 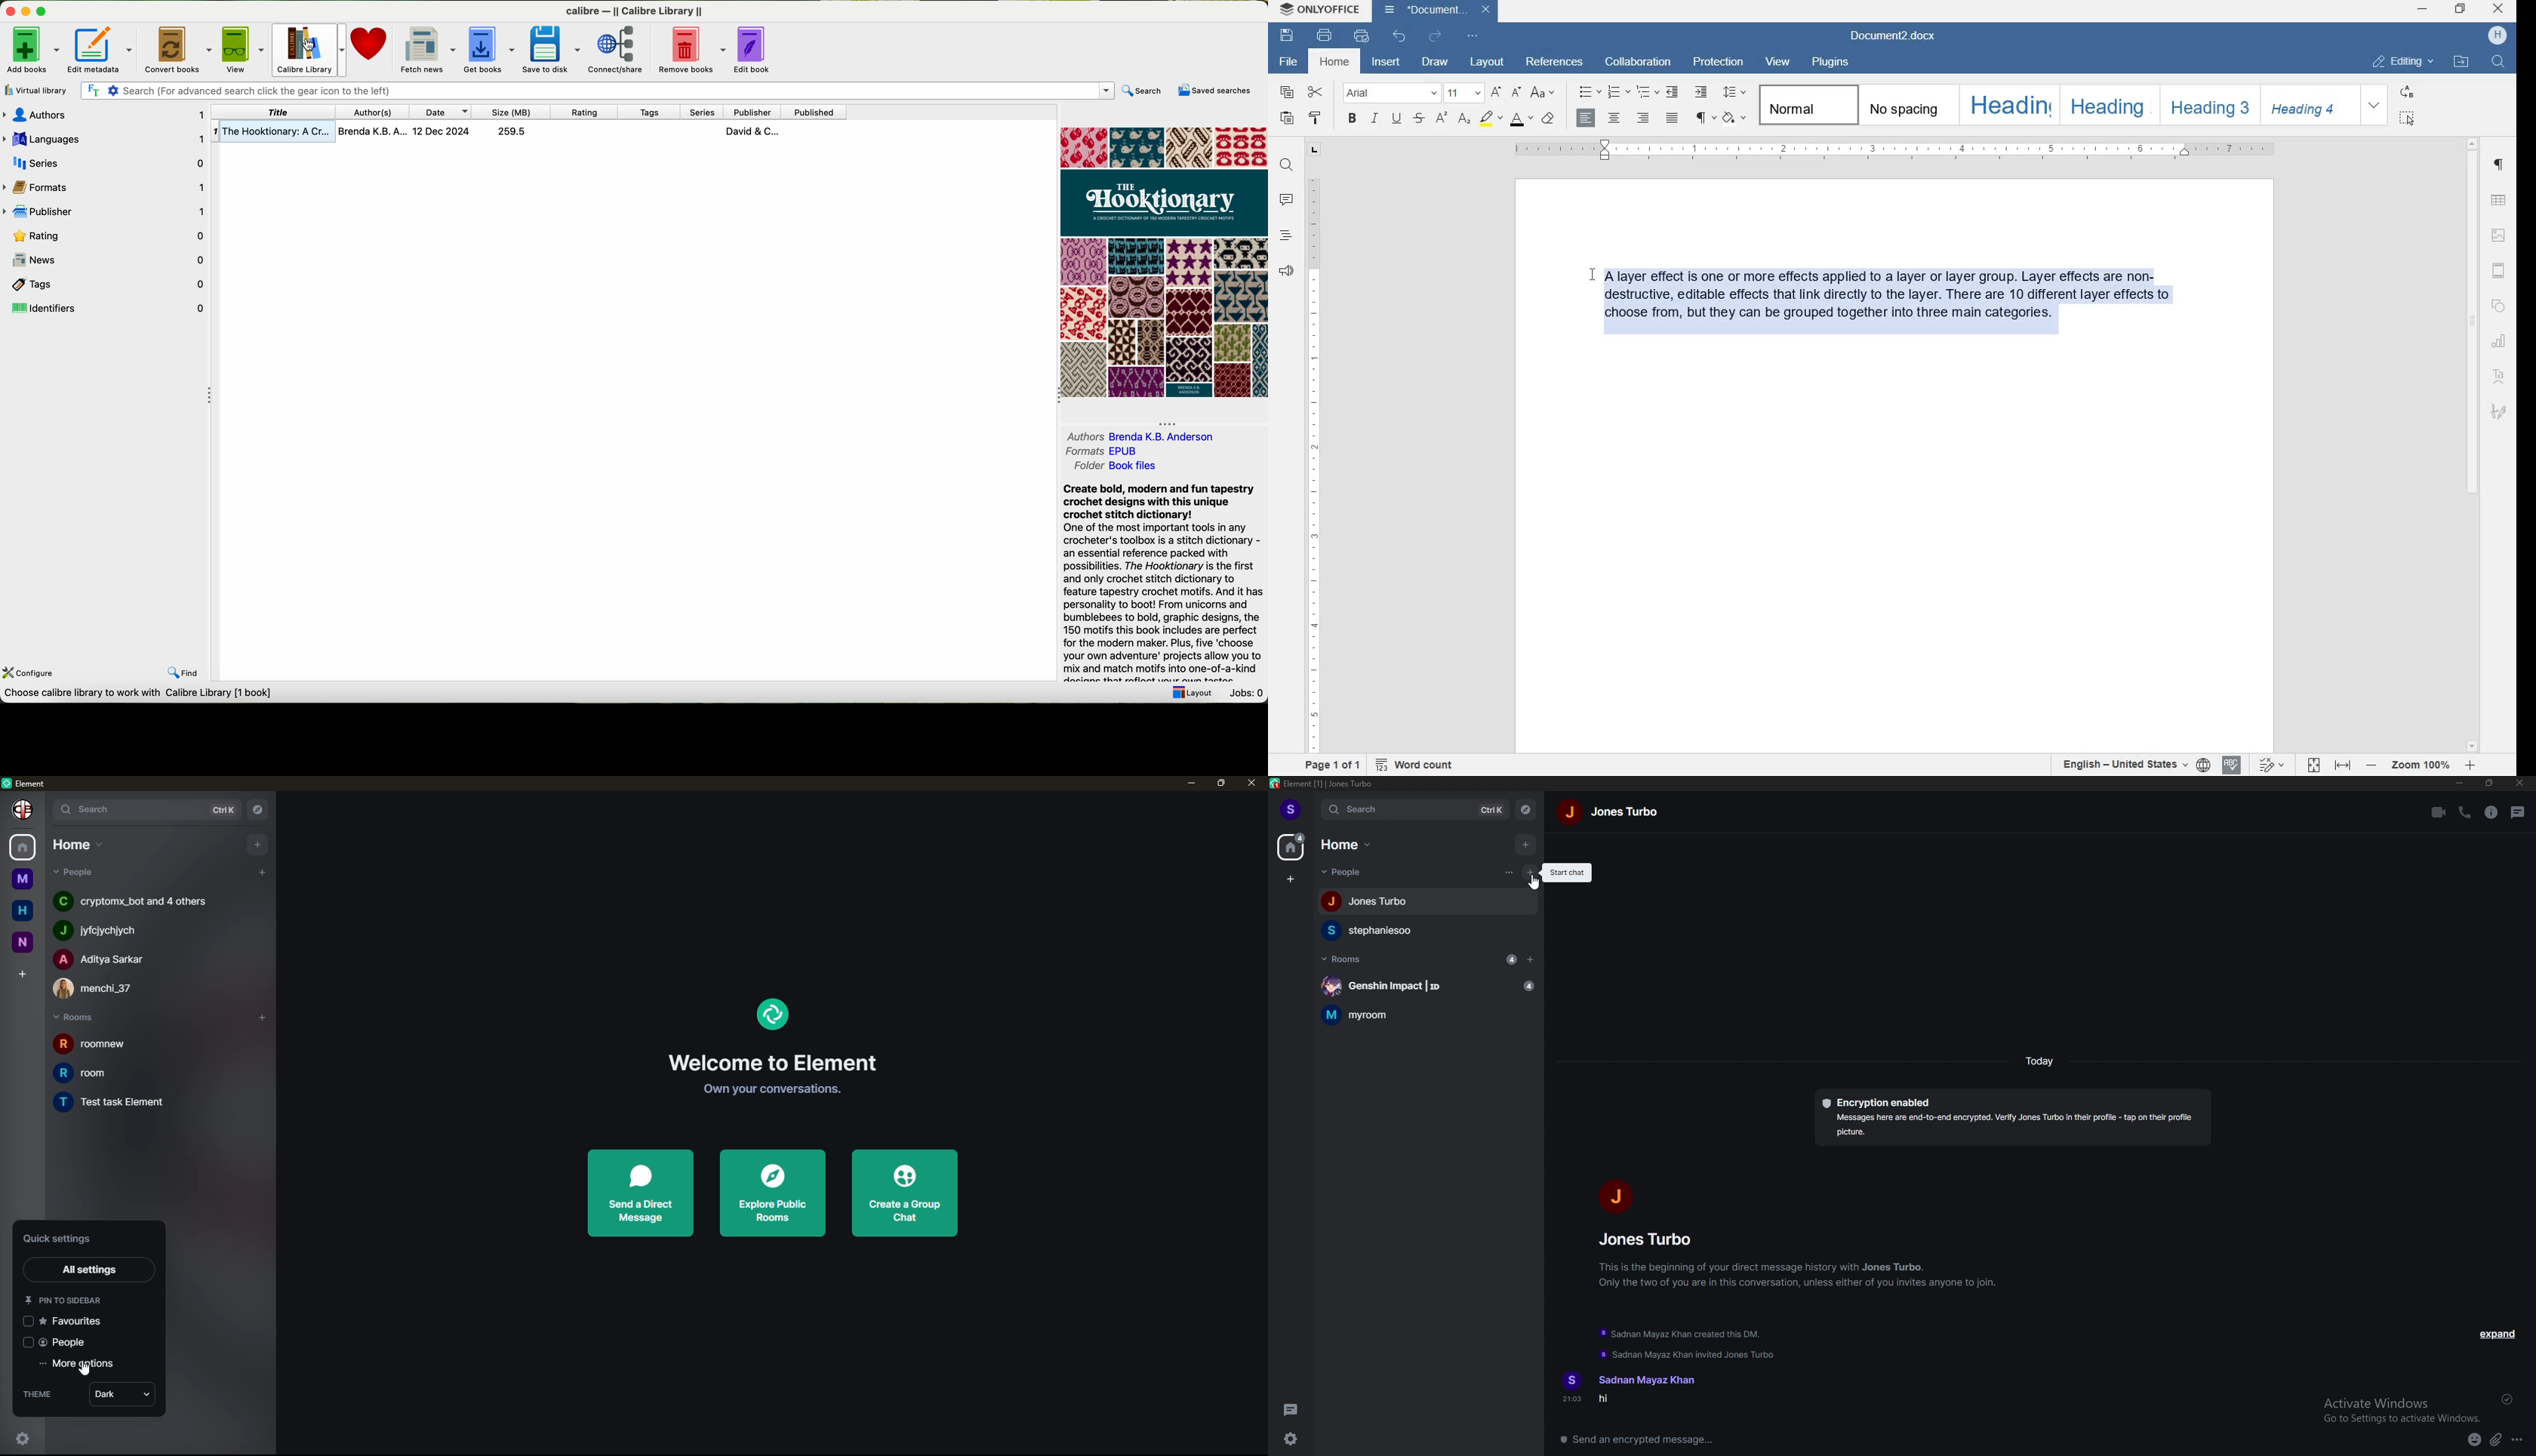 I want to click on home, so click(x=1351, y=845).